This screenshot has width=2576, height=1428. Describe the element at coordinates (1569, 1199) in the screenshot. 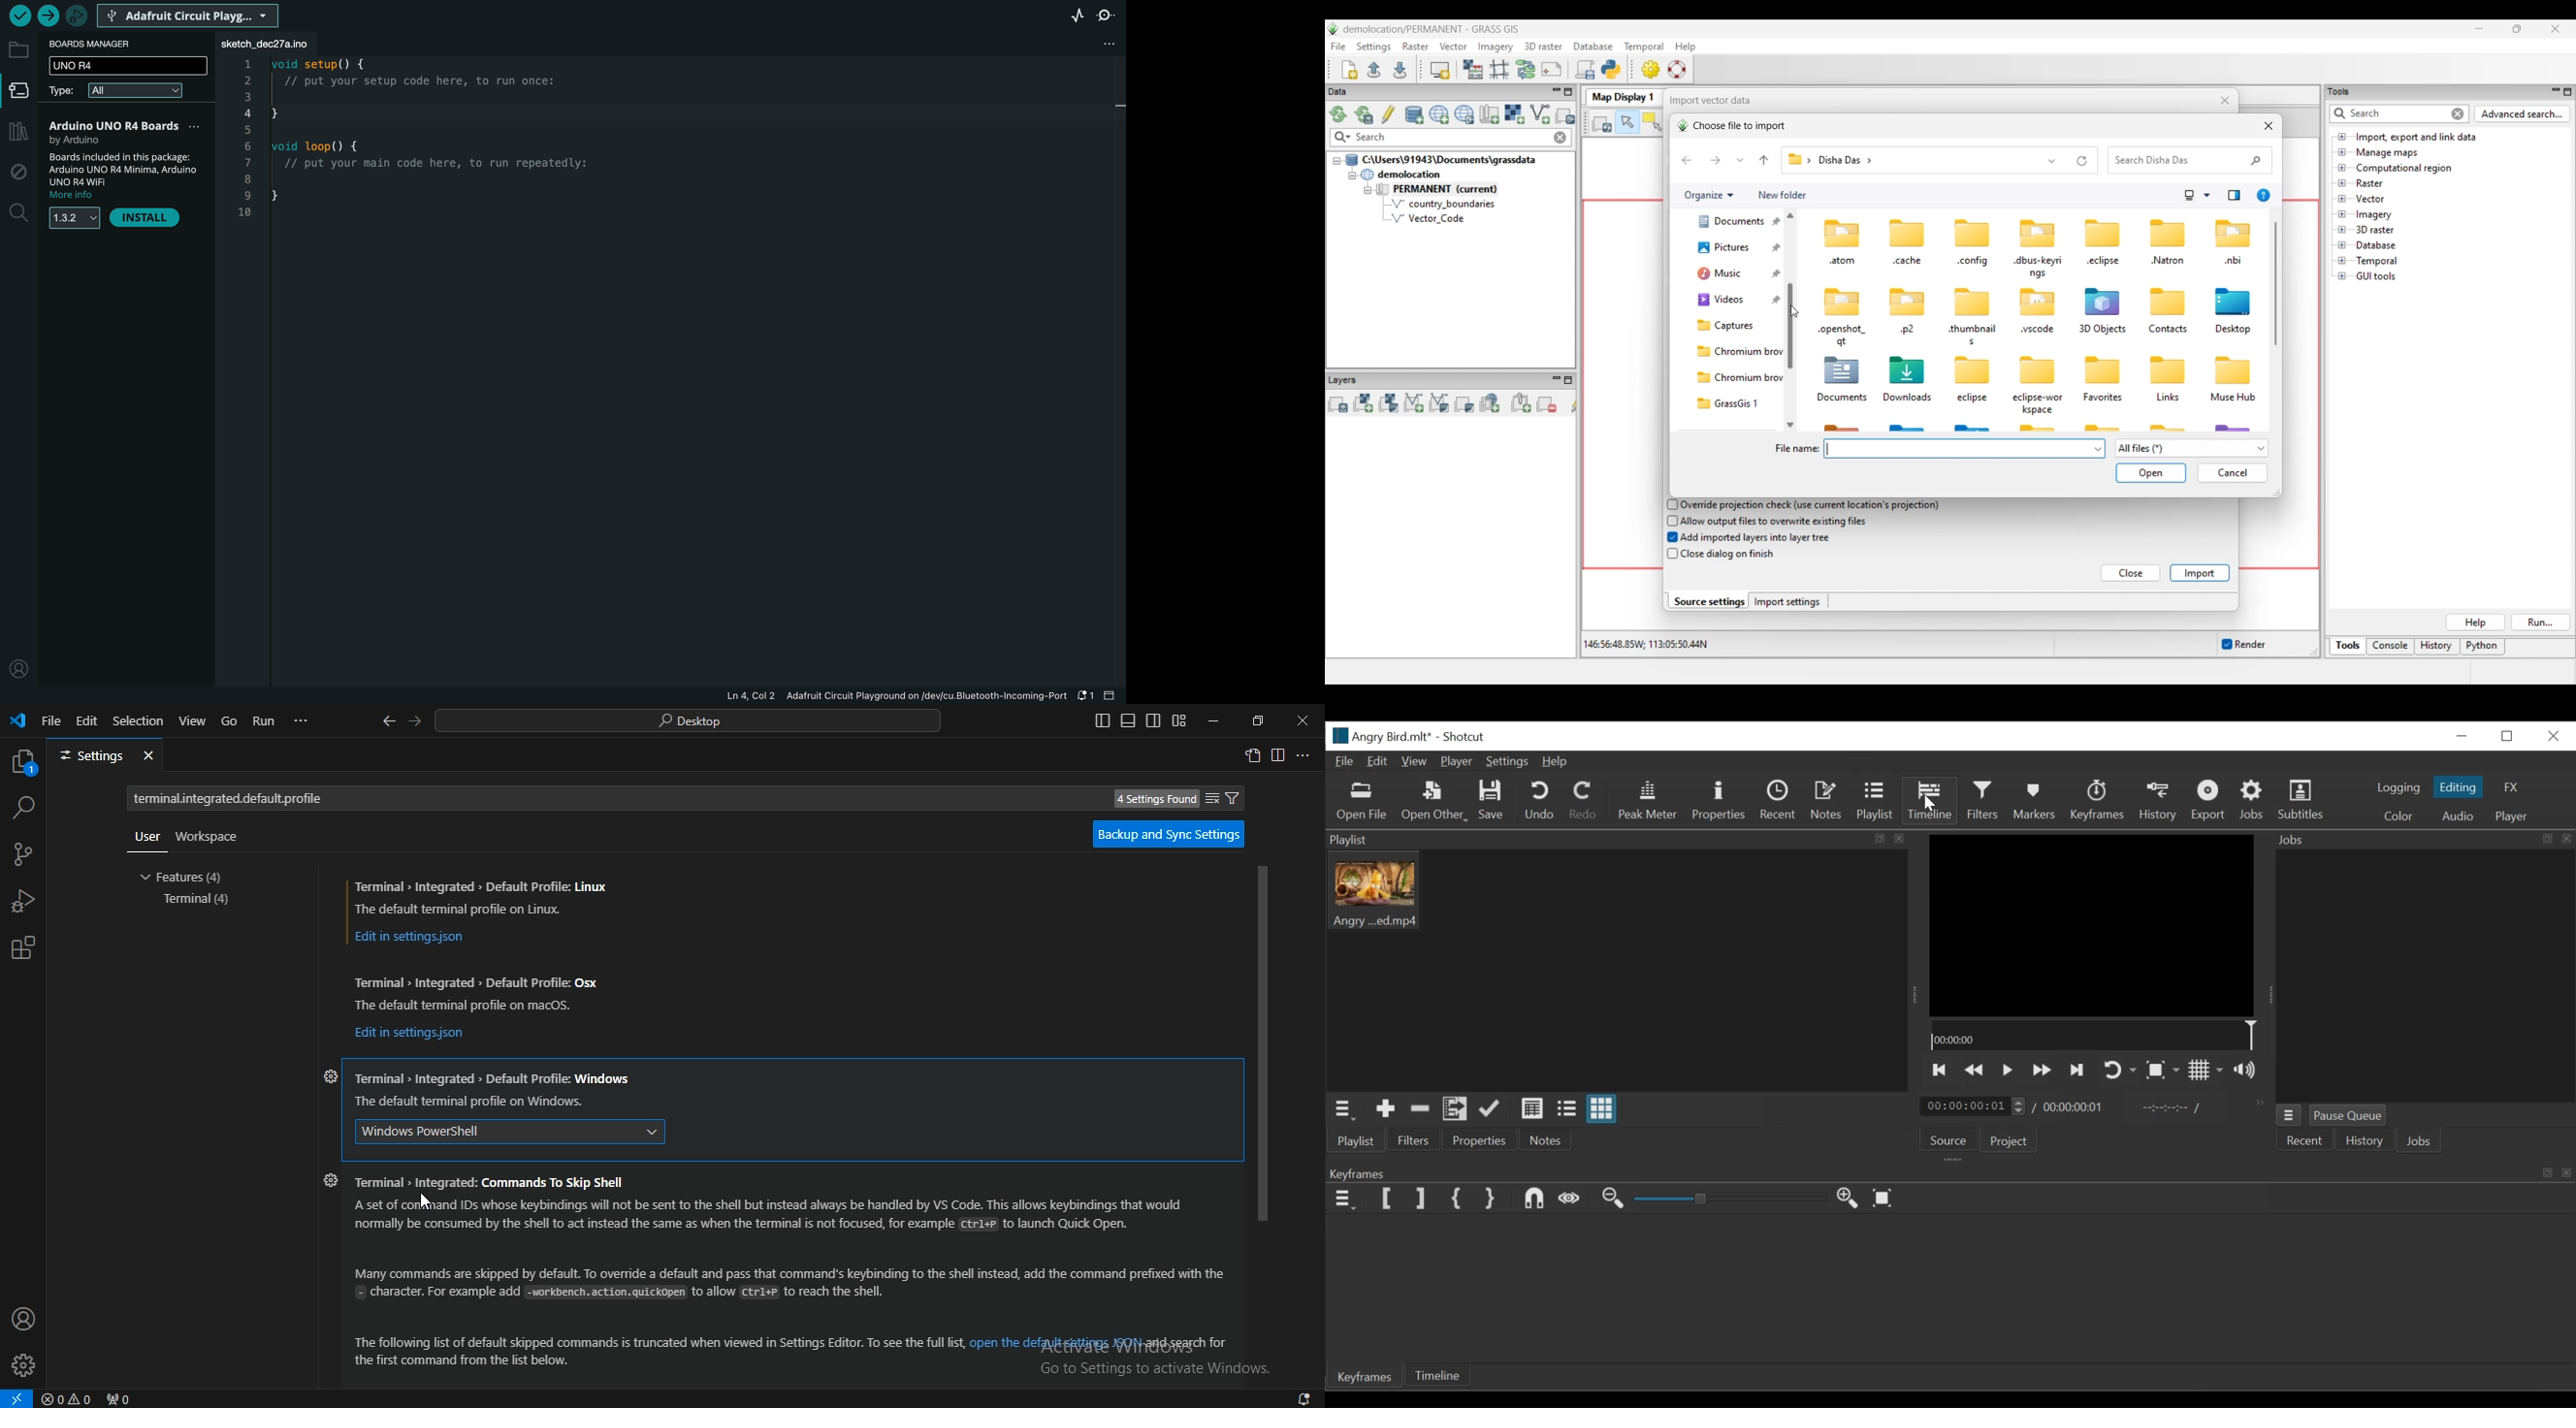

I see `Scrub while dragging` at that location.